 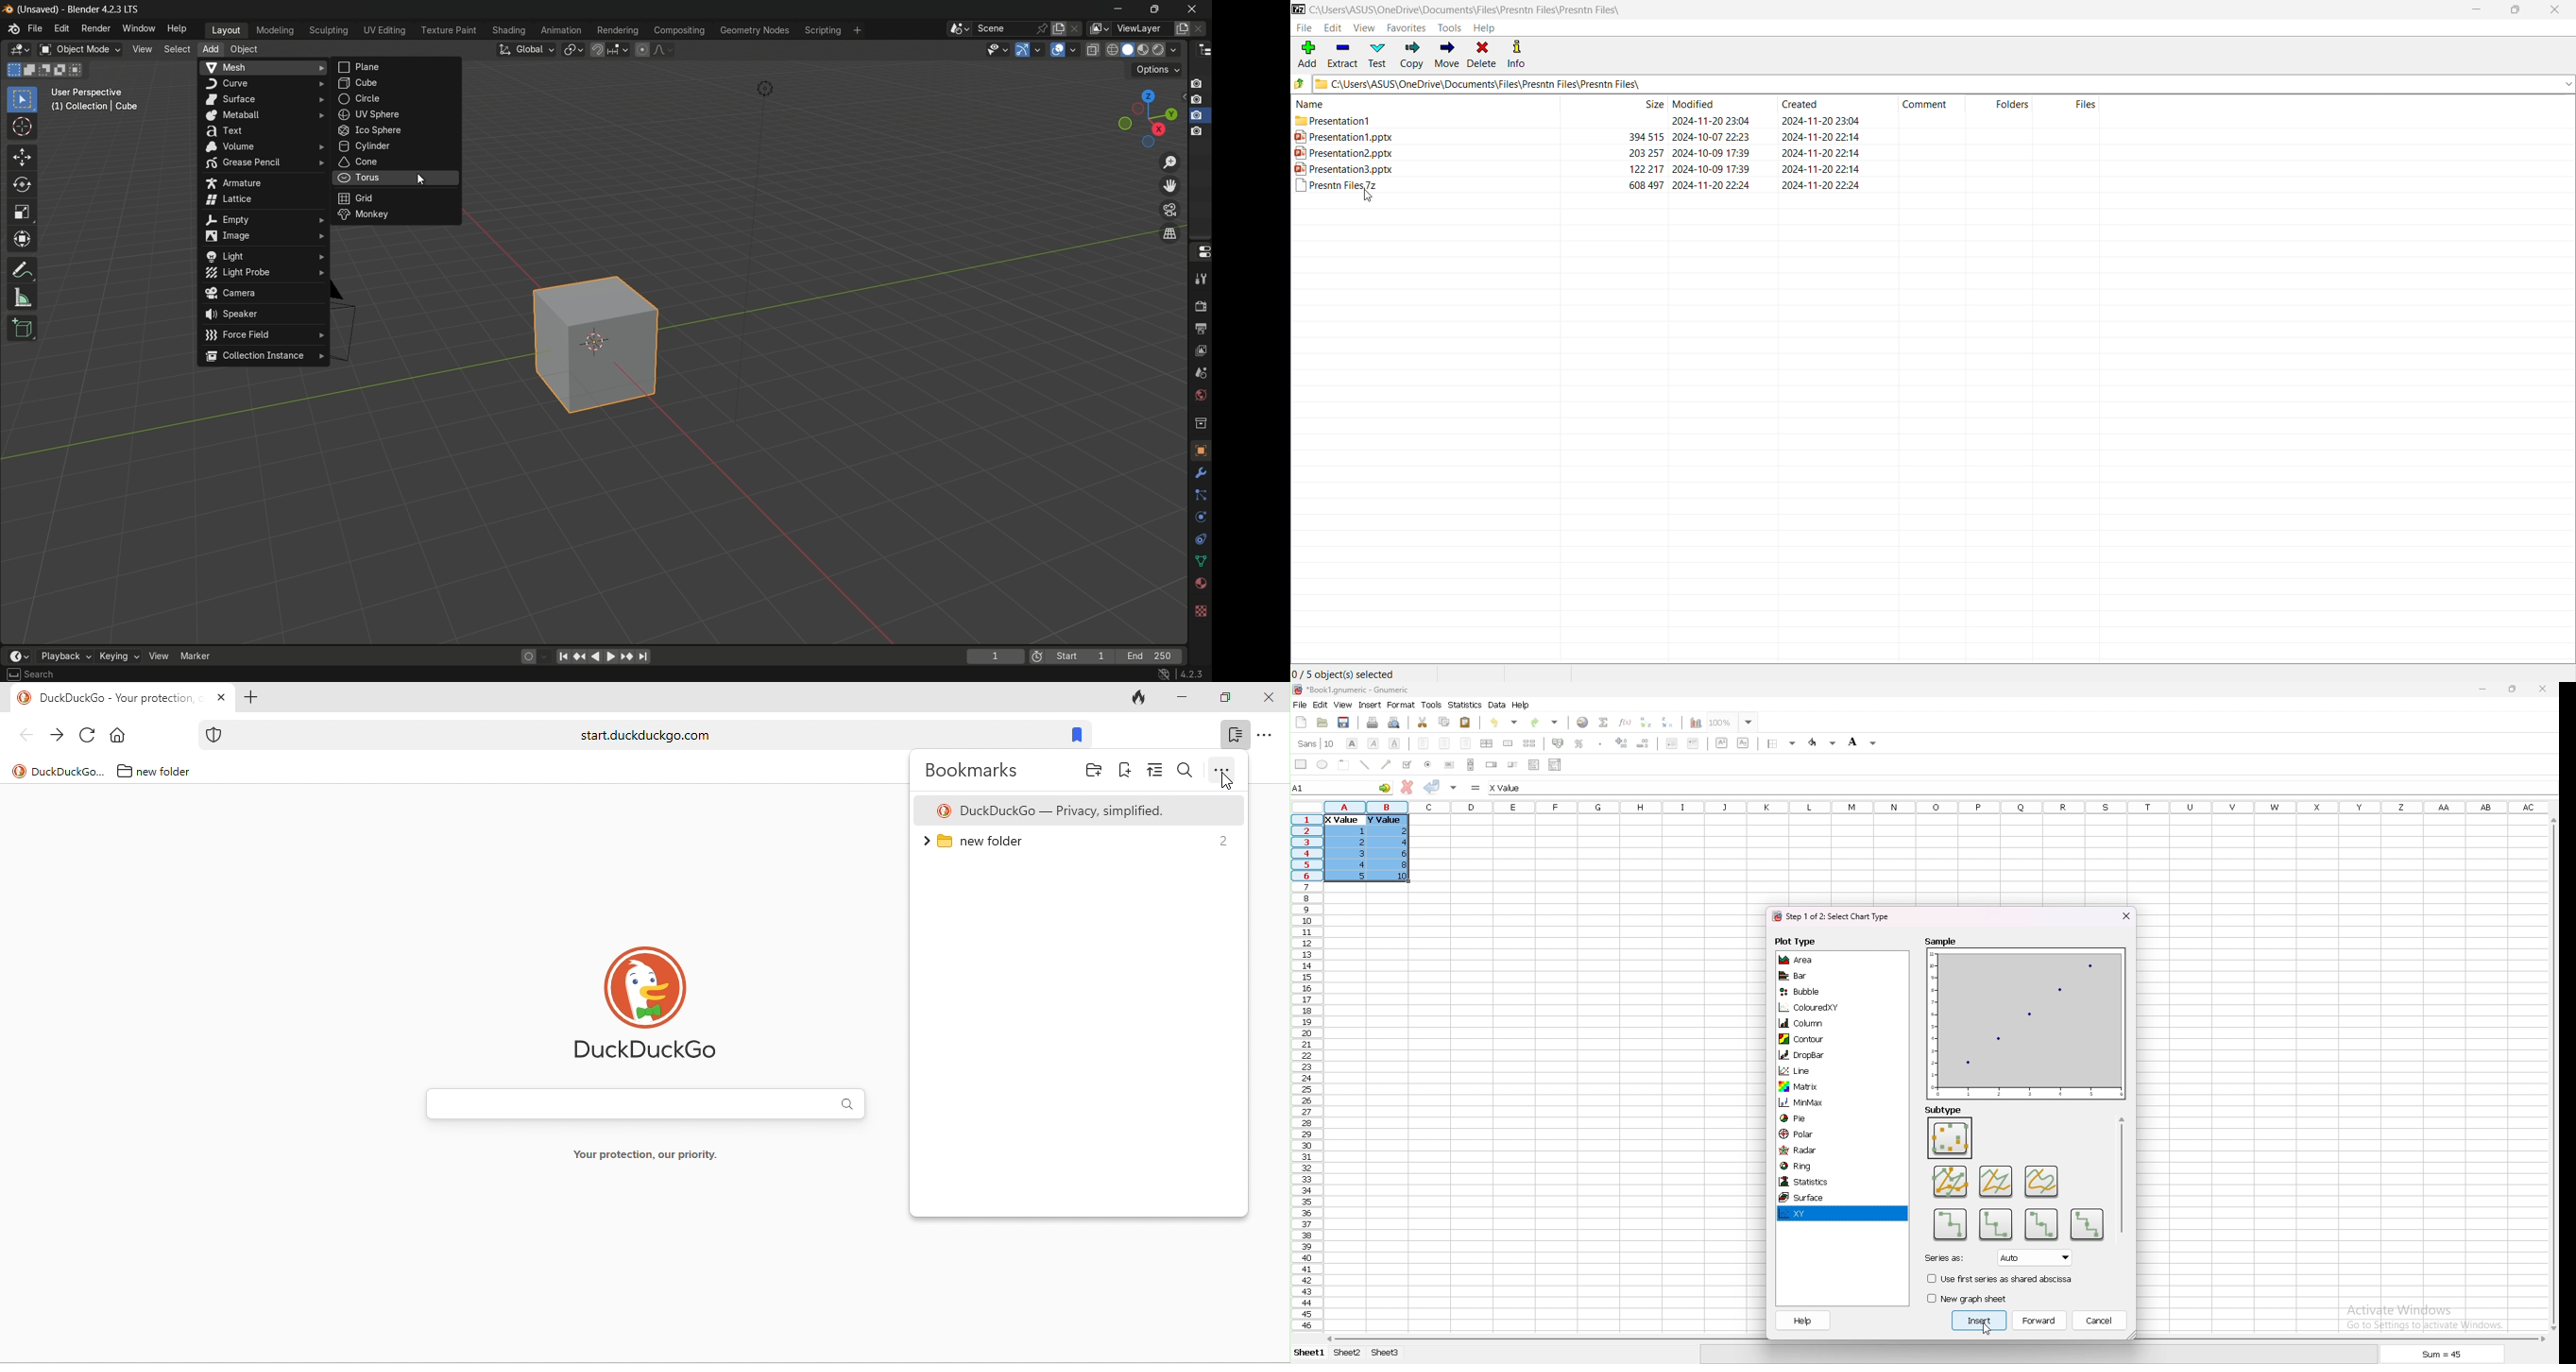 I want to click on surface, so click(x=261, y=99).